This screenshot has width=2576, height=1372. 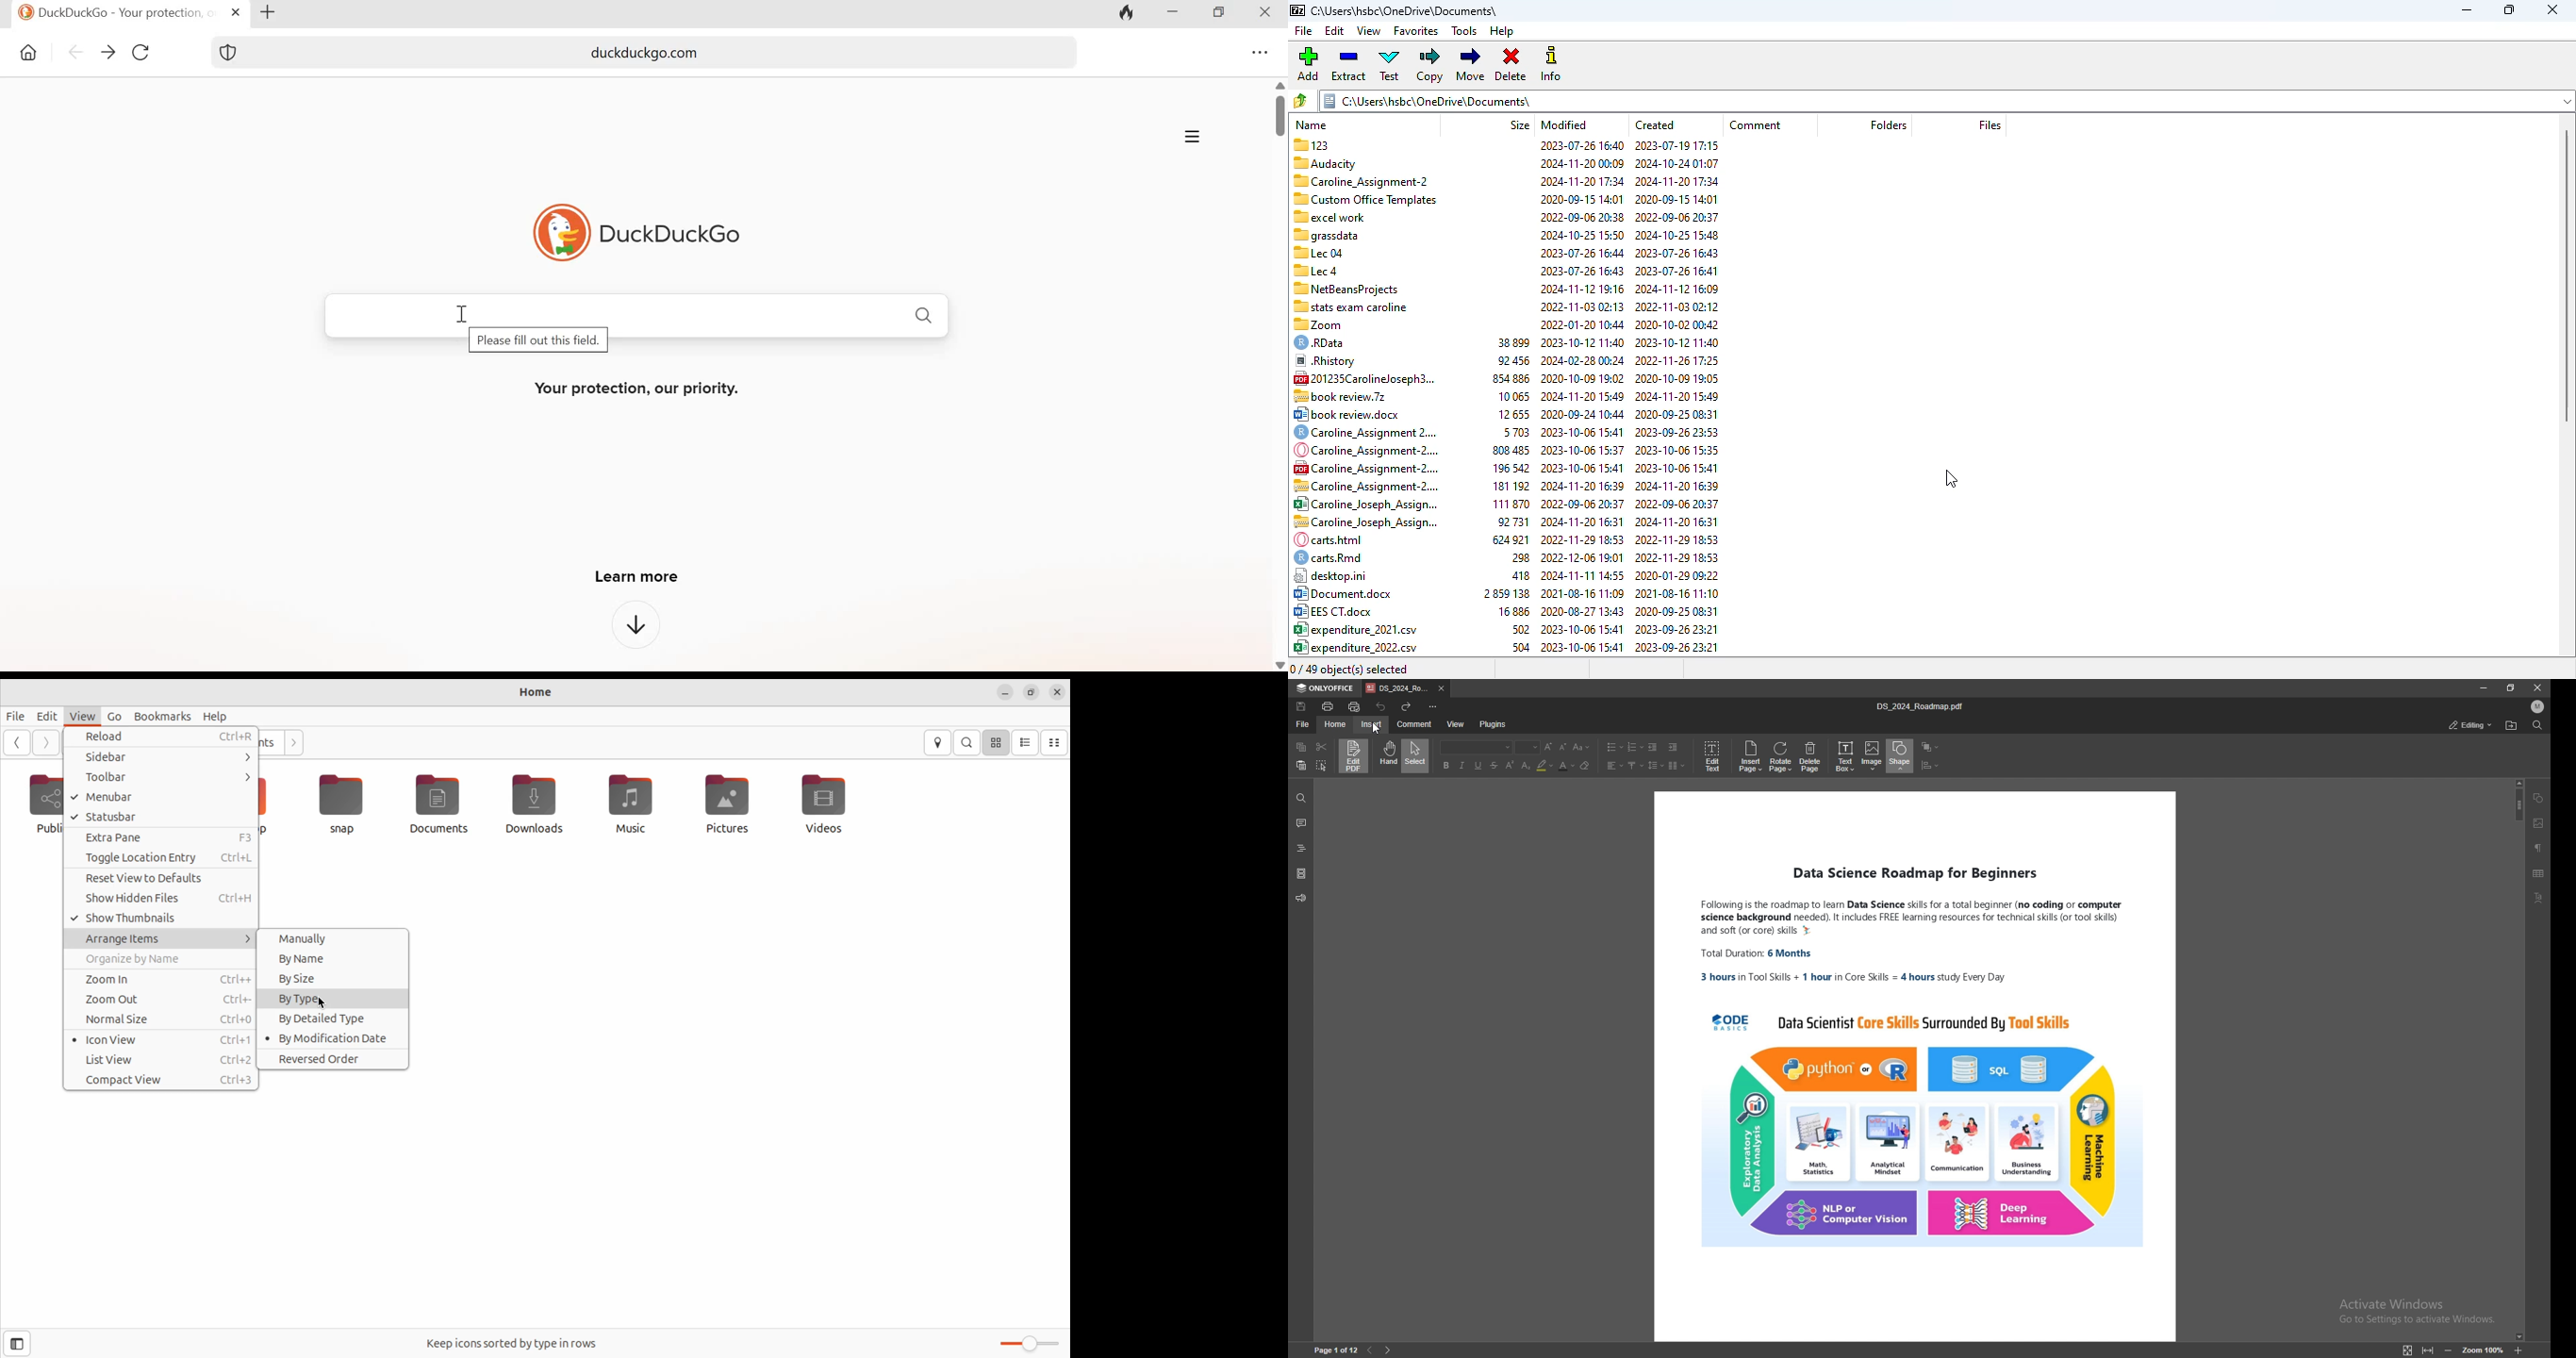 What do you see at coordinates (161, 899) in the screenshot?
I see `show hidden files` at bounding box center [161, 899].